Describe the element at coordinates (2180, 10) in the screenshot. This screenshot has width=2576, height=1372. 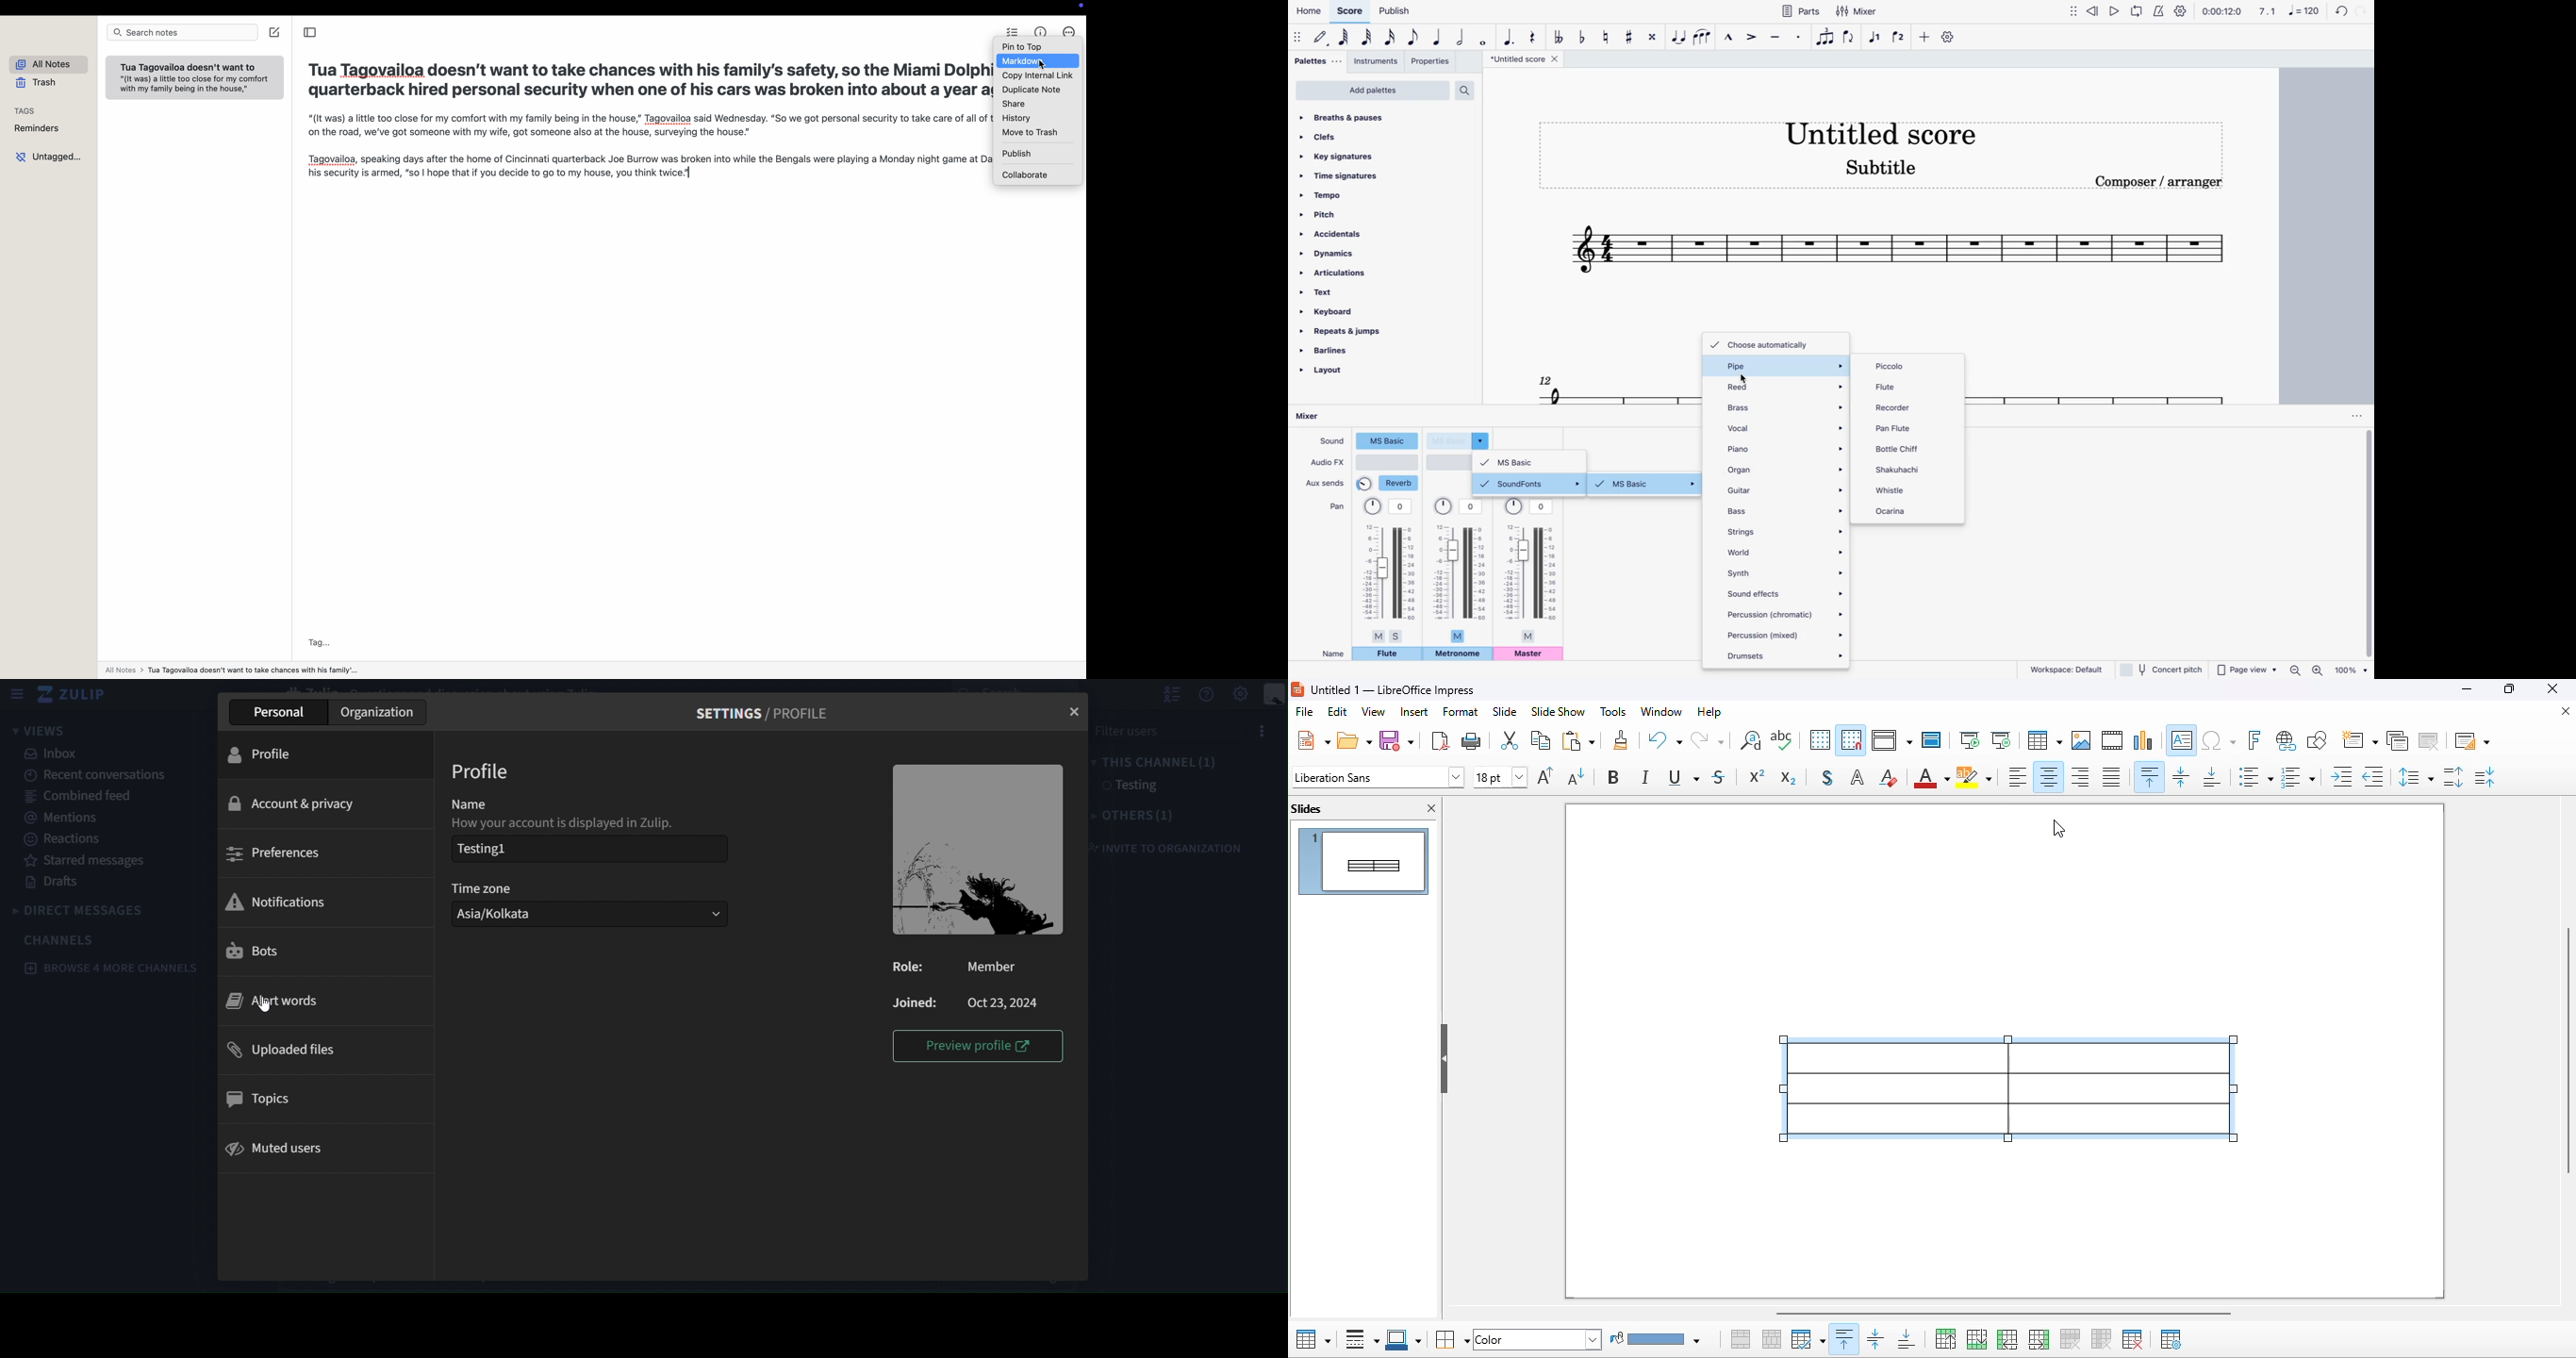
I see `settings` at that location.